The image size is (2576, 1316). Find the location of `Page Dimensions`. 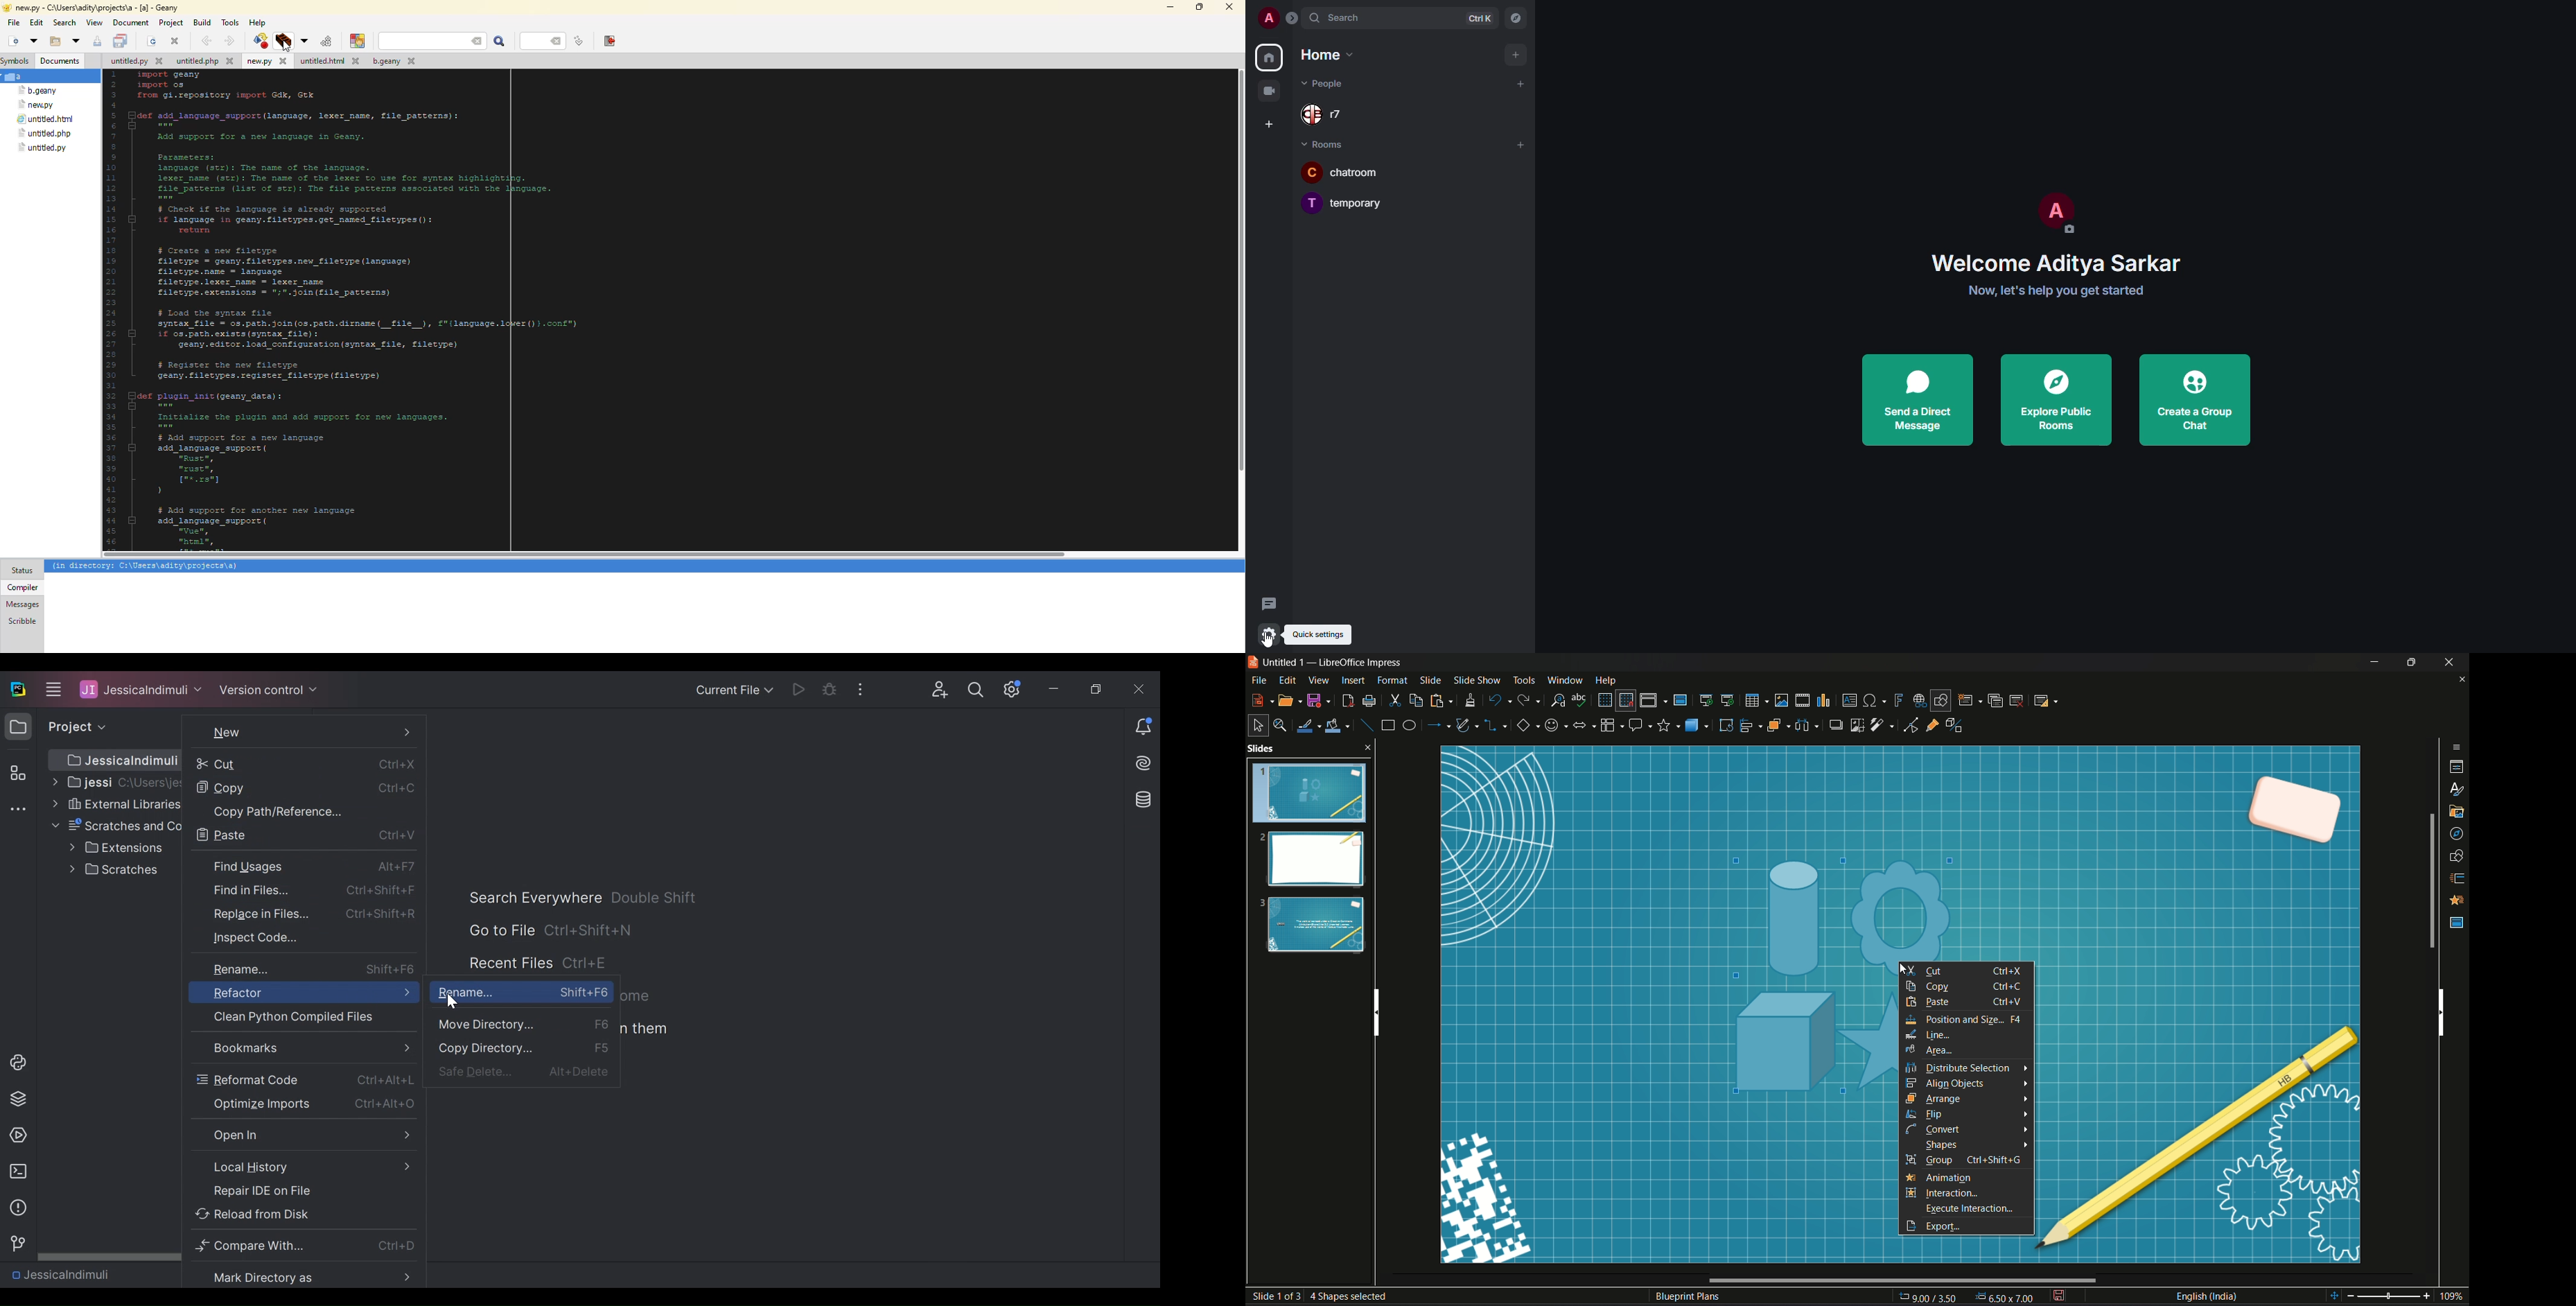

Page Dimensions is located at coordinates (1968, 1298).